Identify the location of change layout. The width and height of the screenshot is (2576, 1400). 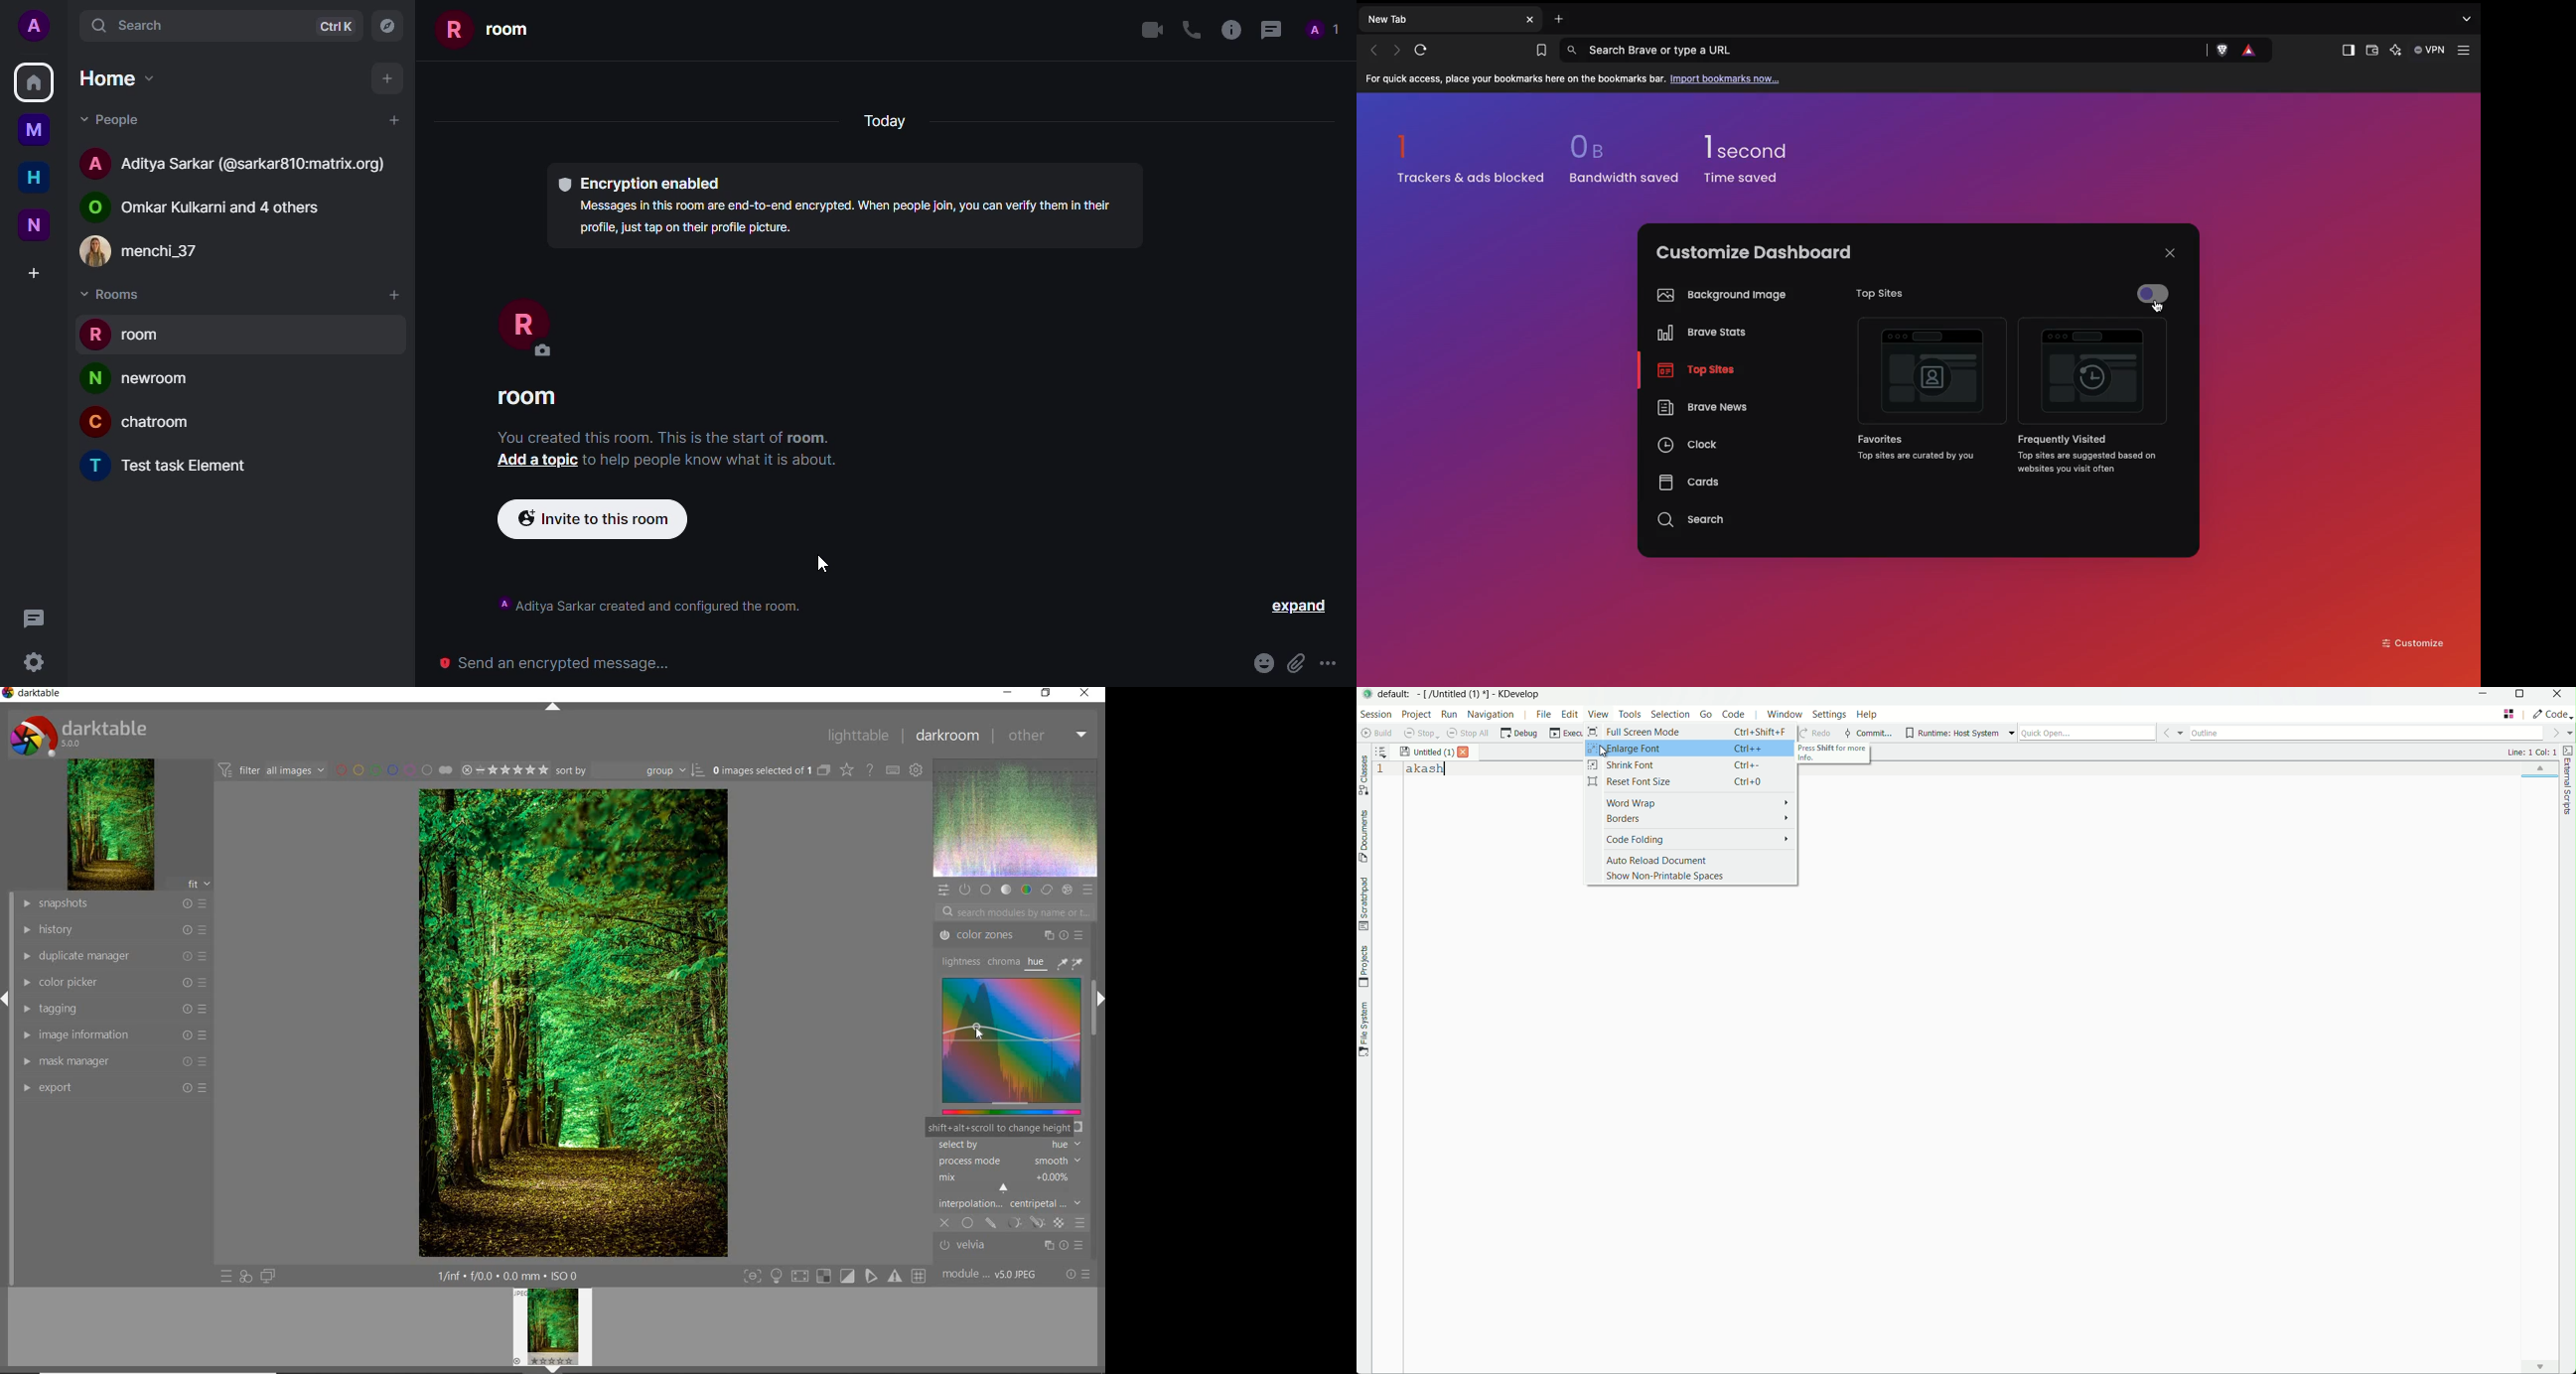
(2509, 714).